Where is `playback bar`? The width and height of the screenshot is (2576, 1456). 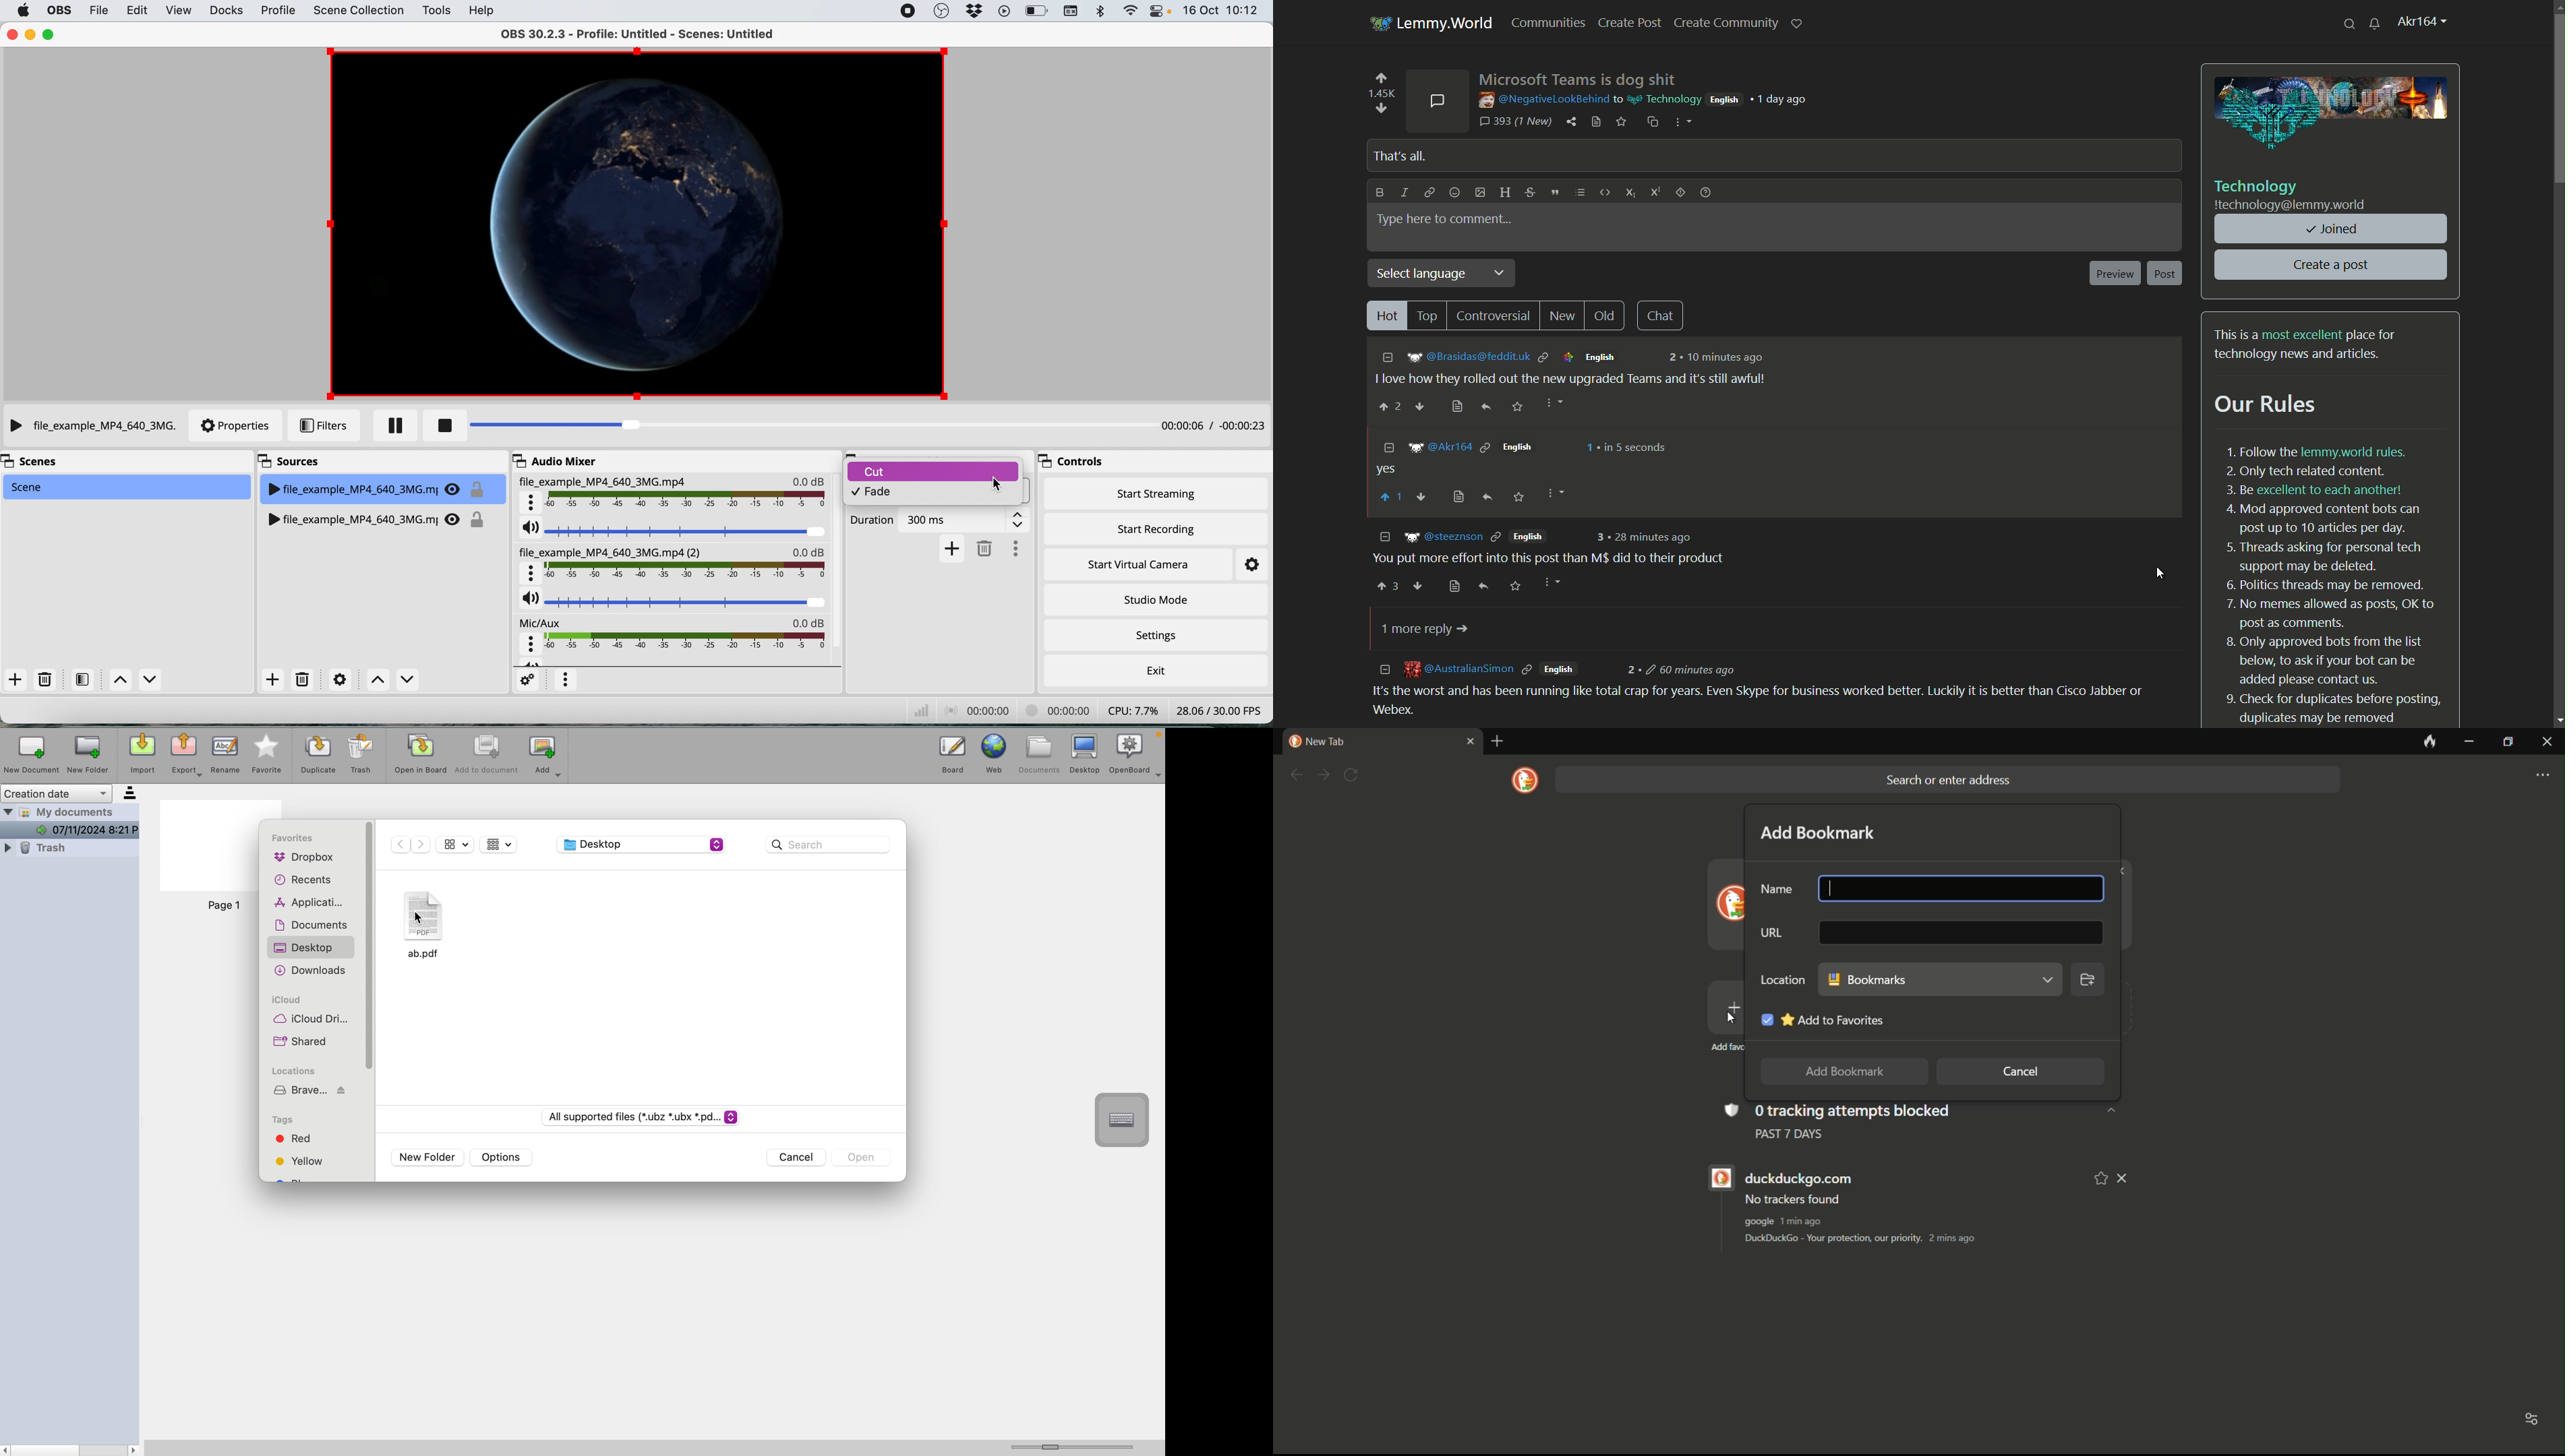 playback bar is located at coordinates (558, 427).